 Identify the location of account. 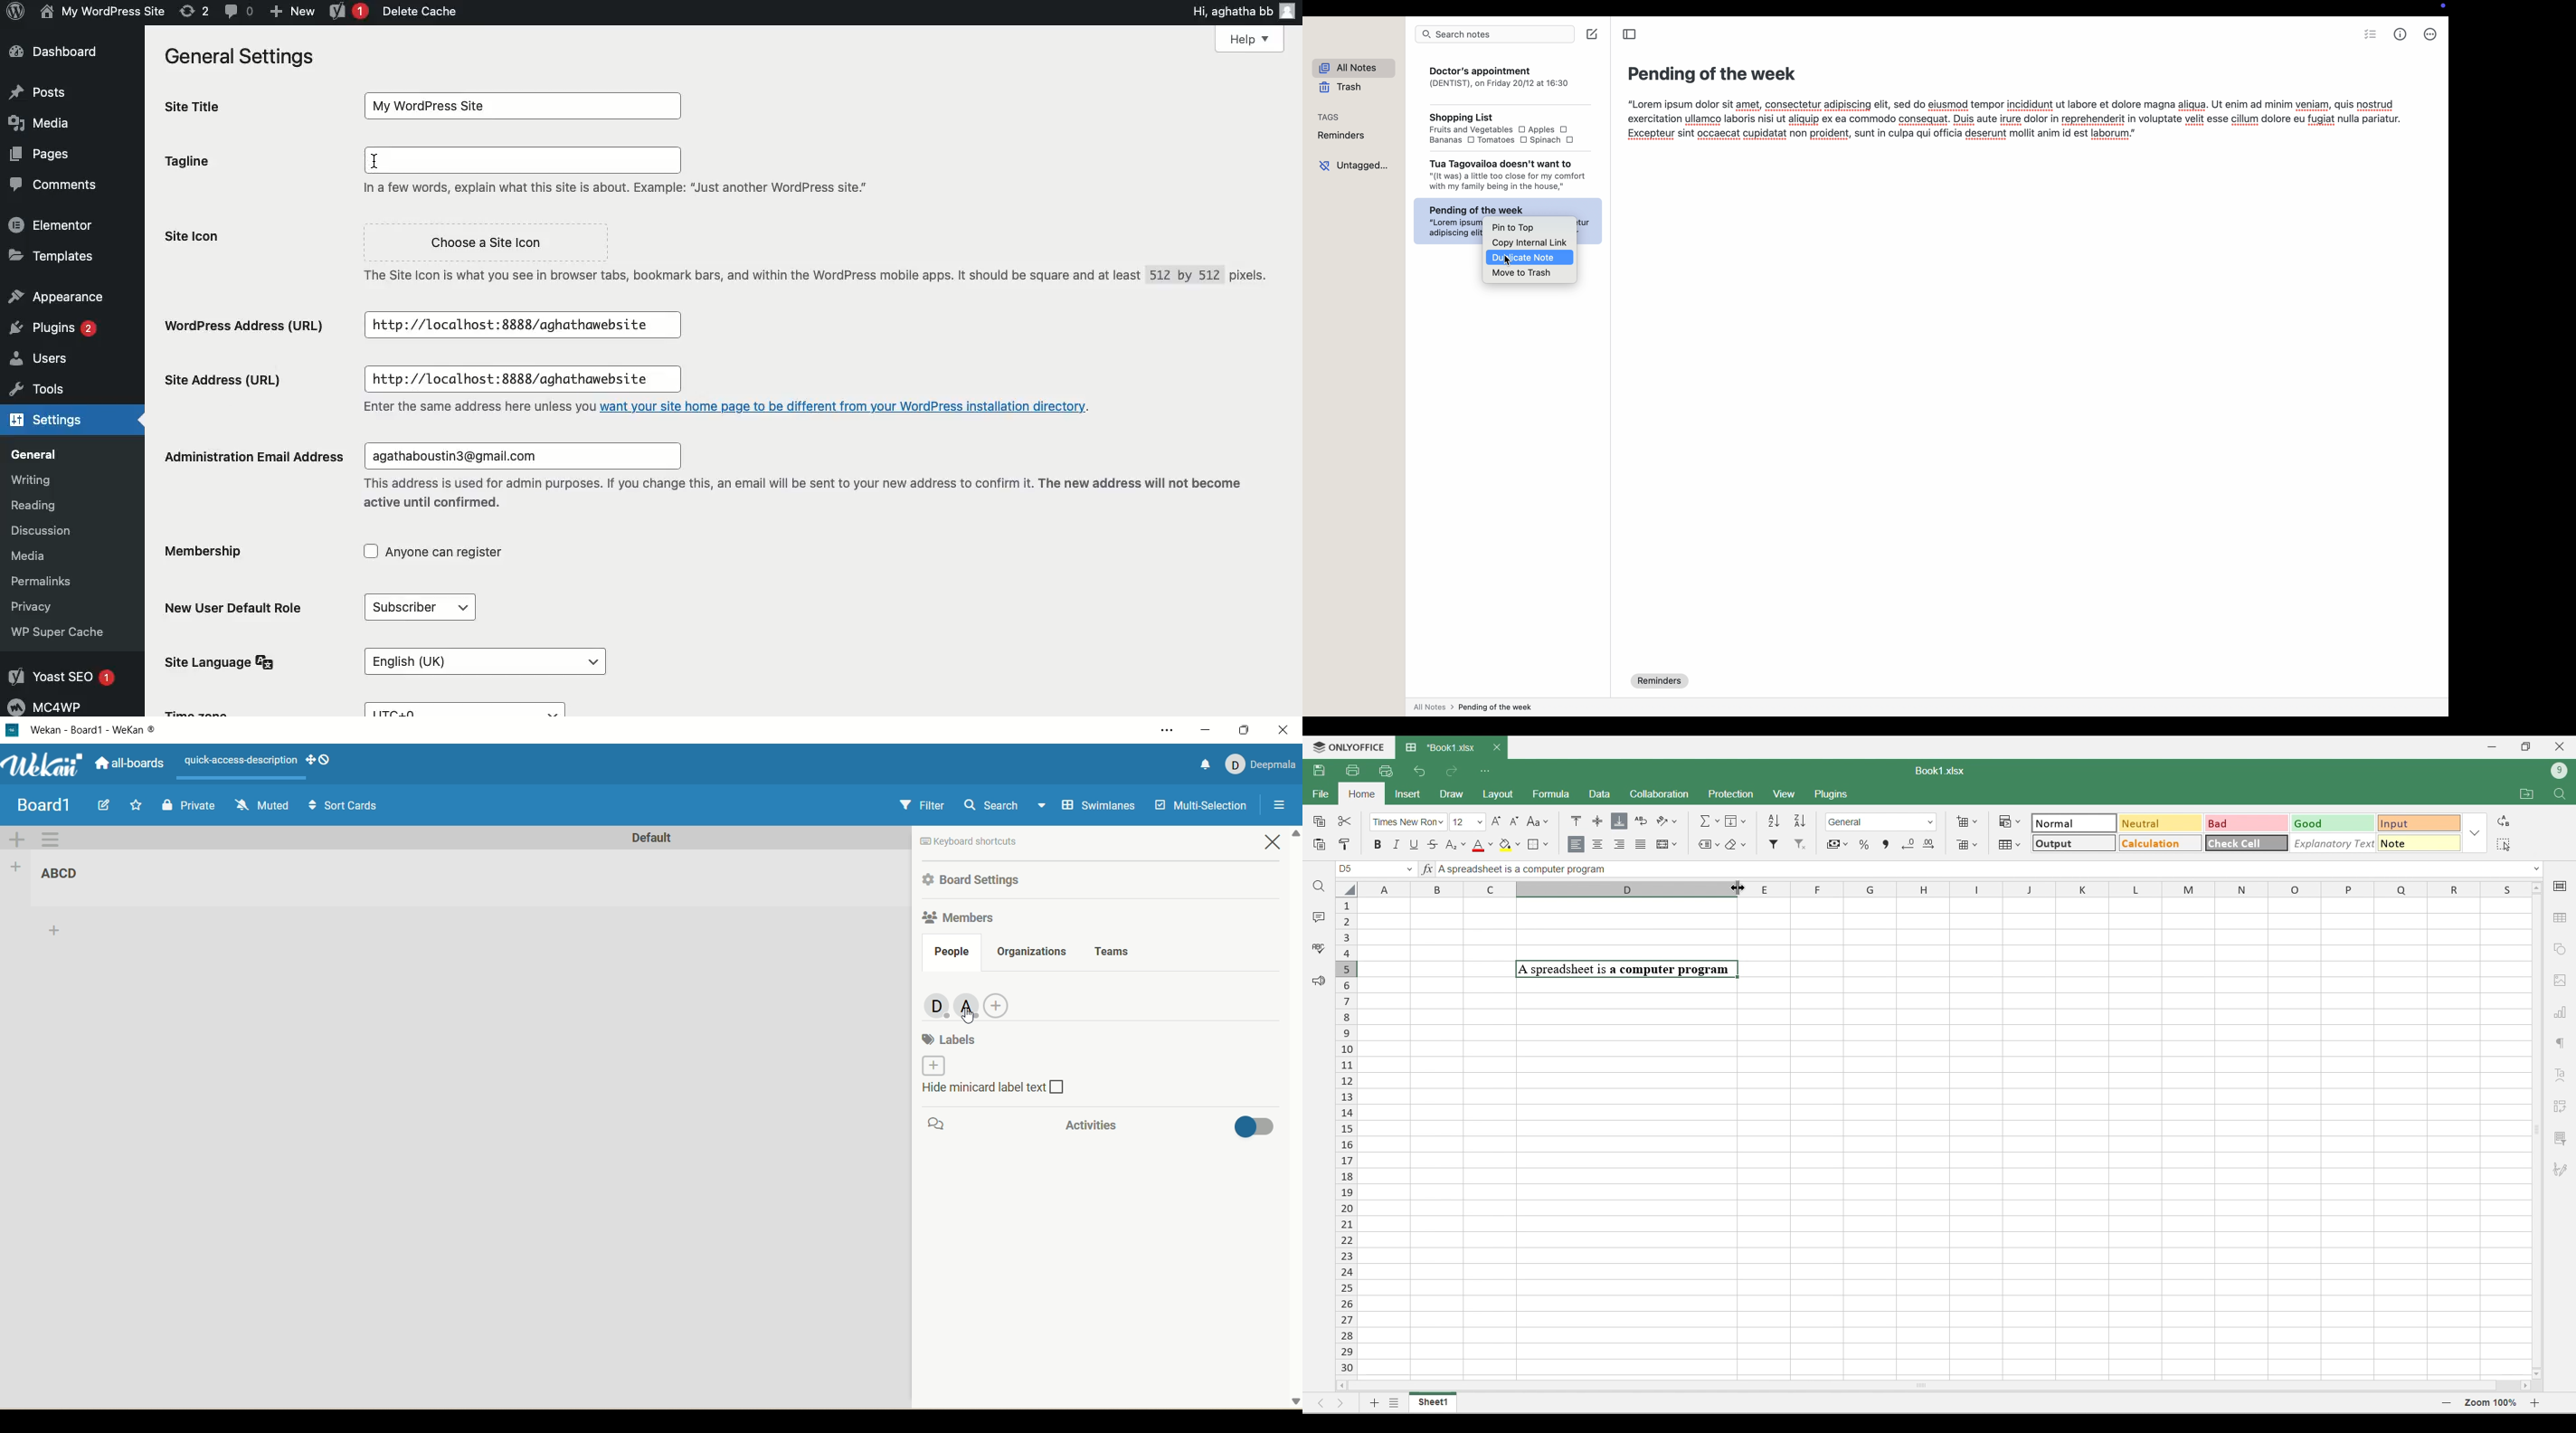
(1261, 765).